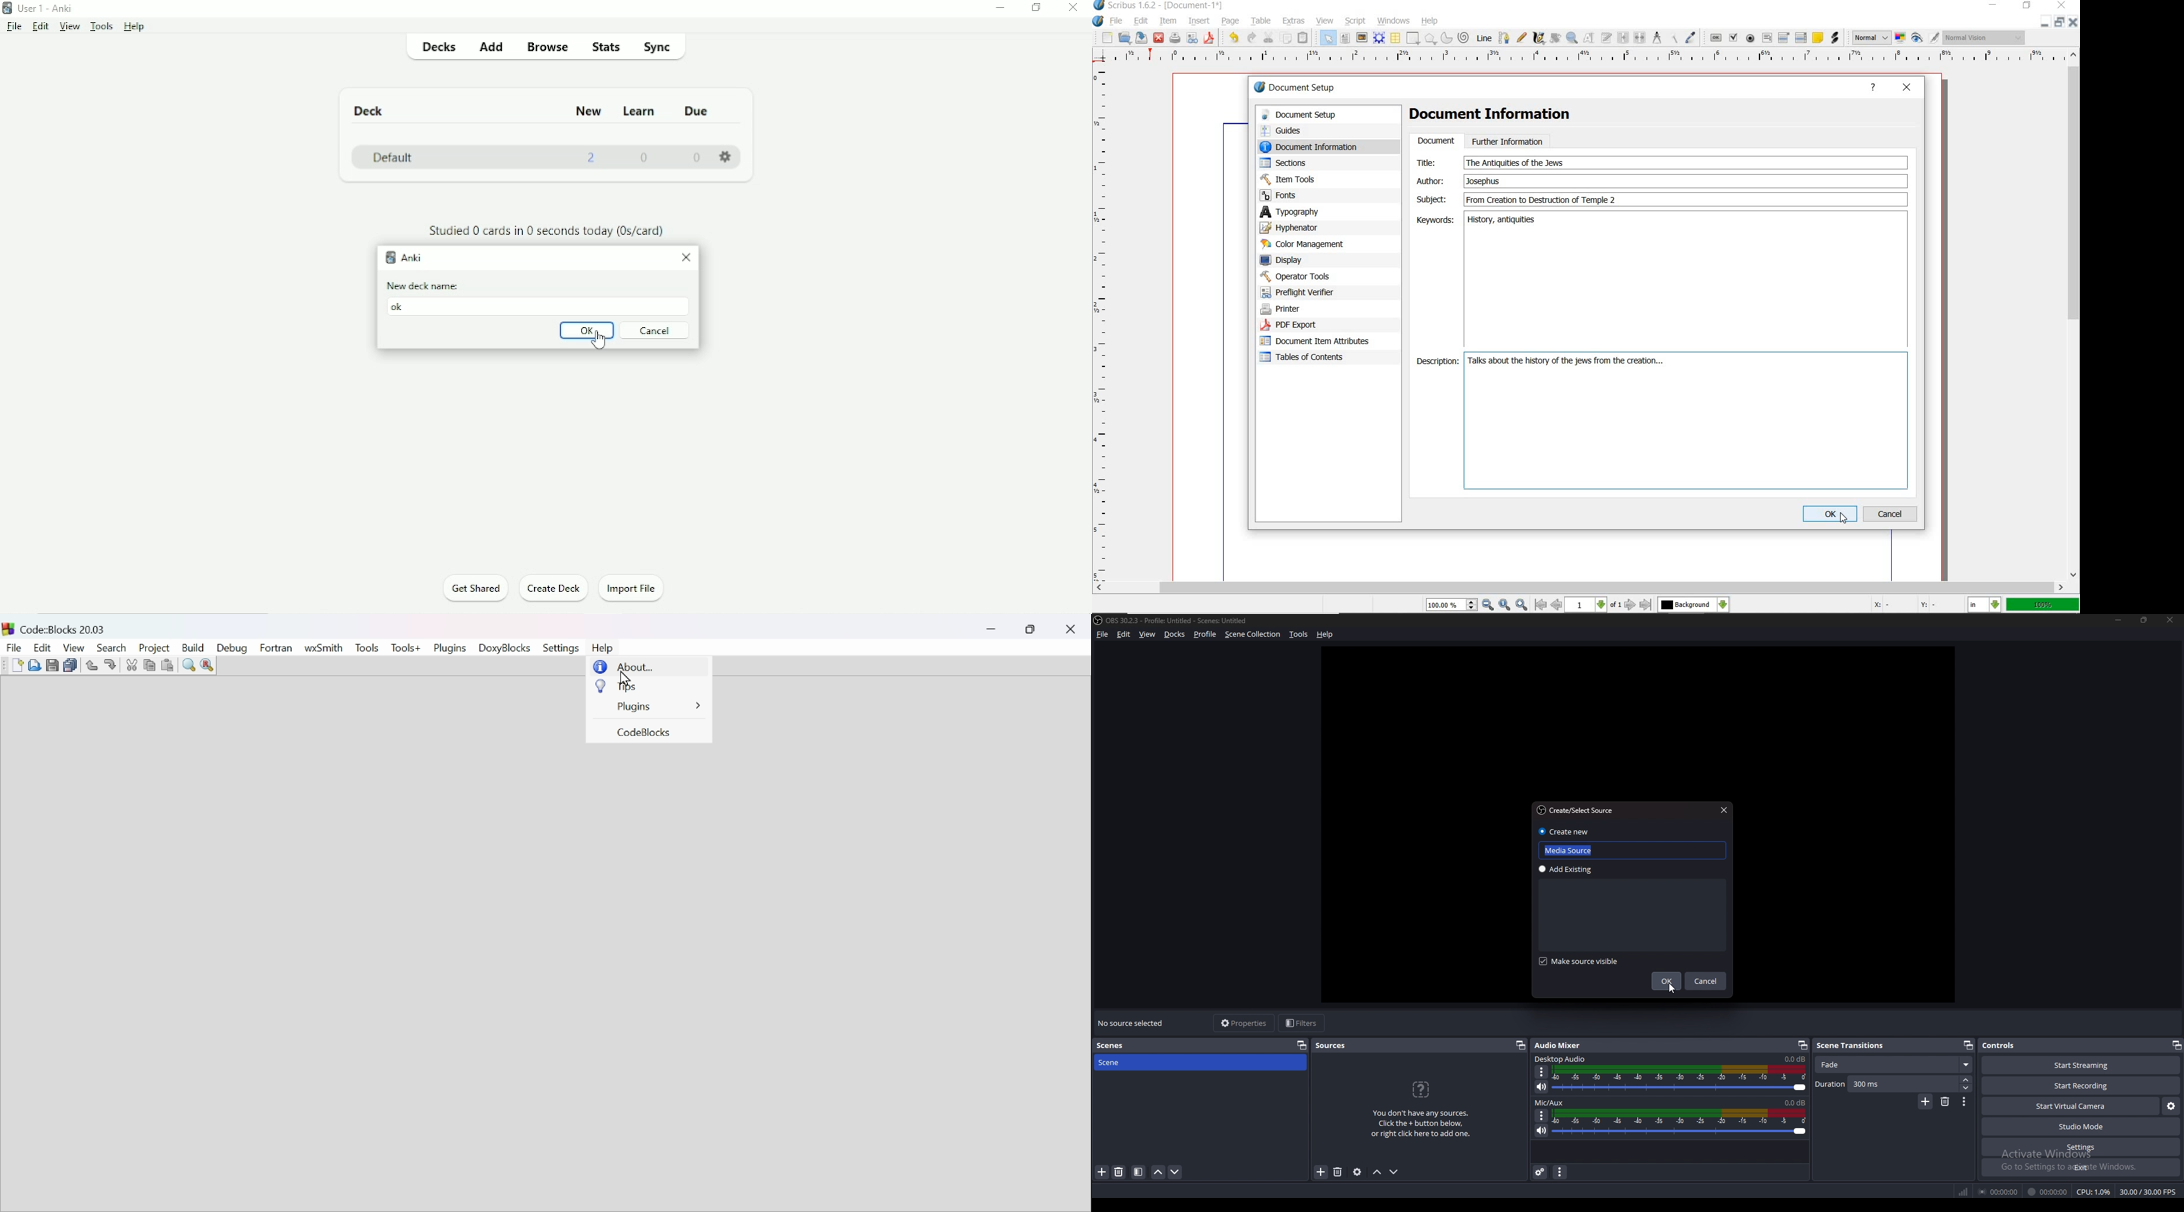 The height and width of the screenshot is (1232, 2184). What do you see at coordinates (1299, 1045) in the screenshot?
I see `pop out` at bounding box center [1299, 1045].